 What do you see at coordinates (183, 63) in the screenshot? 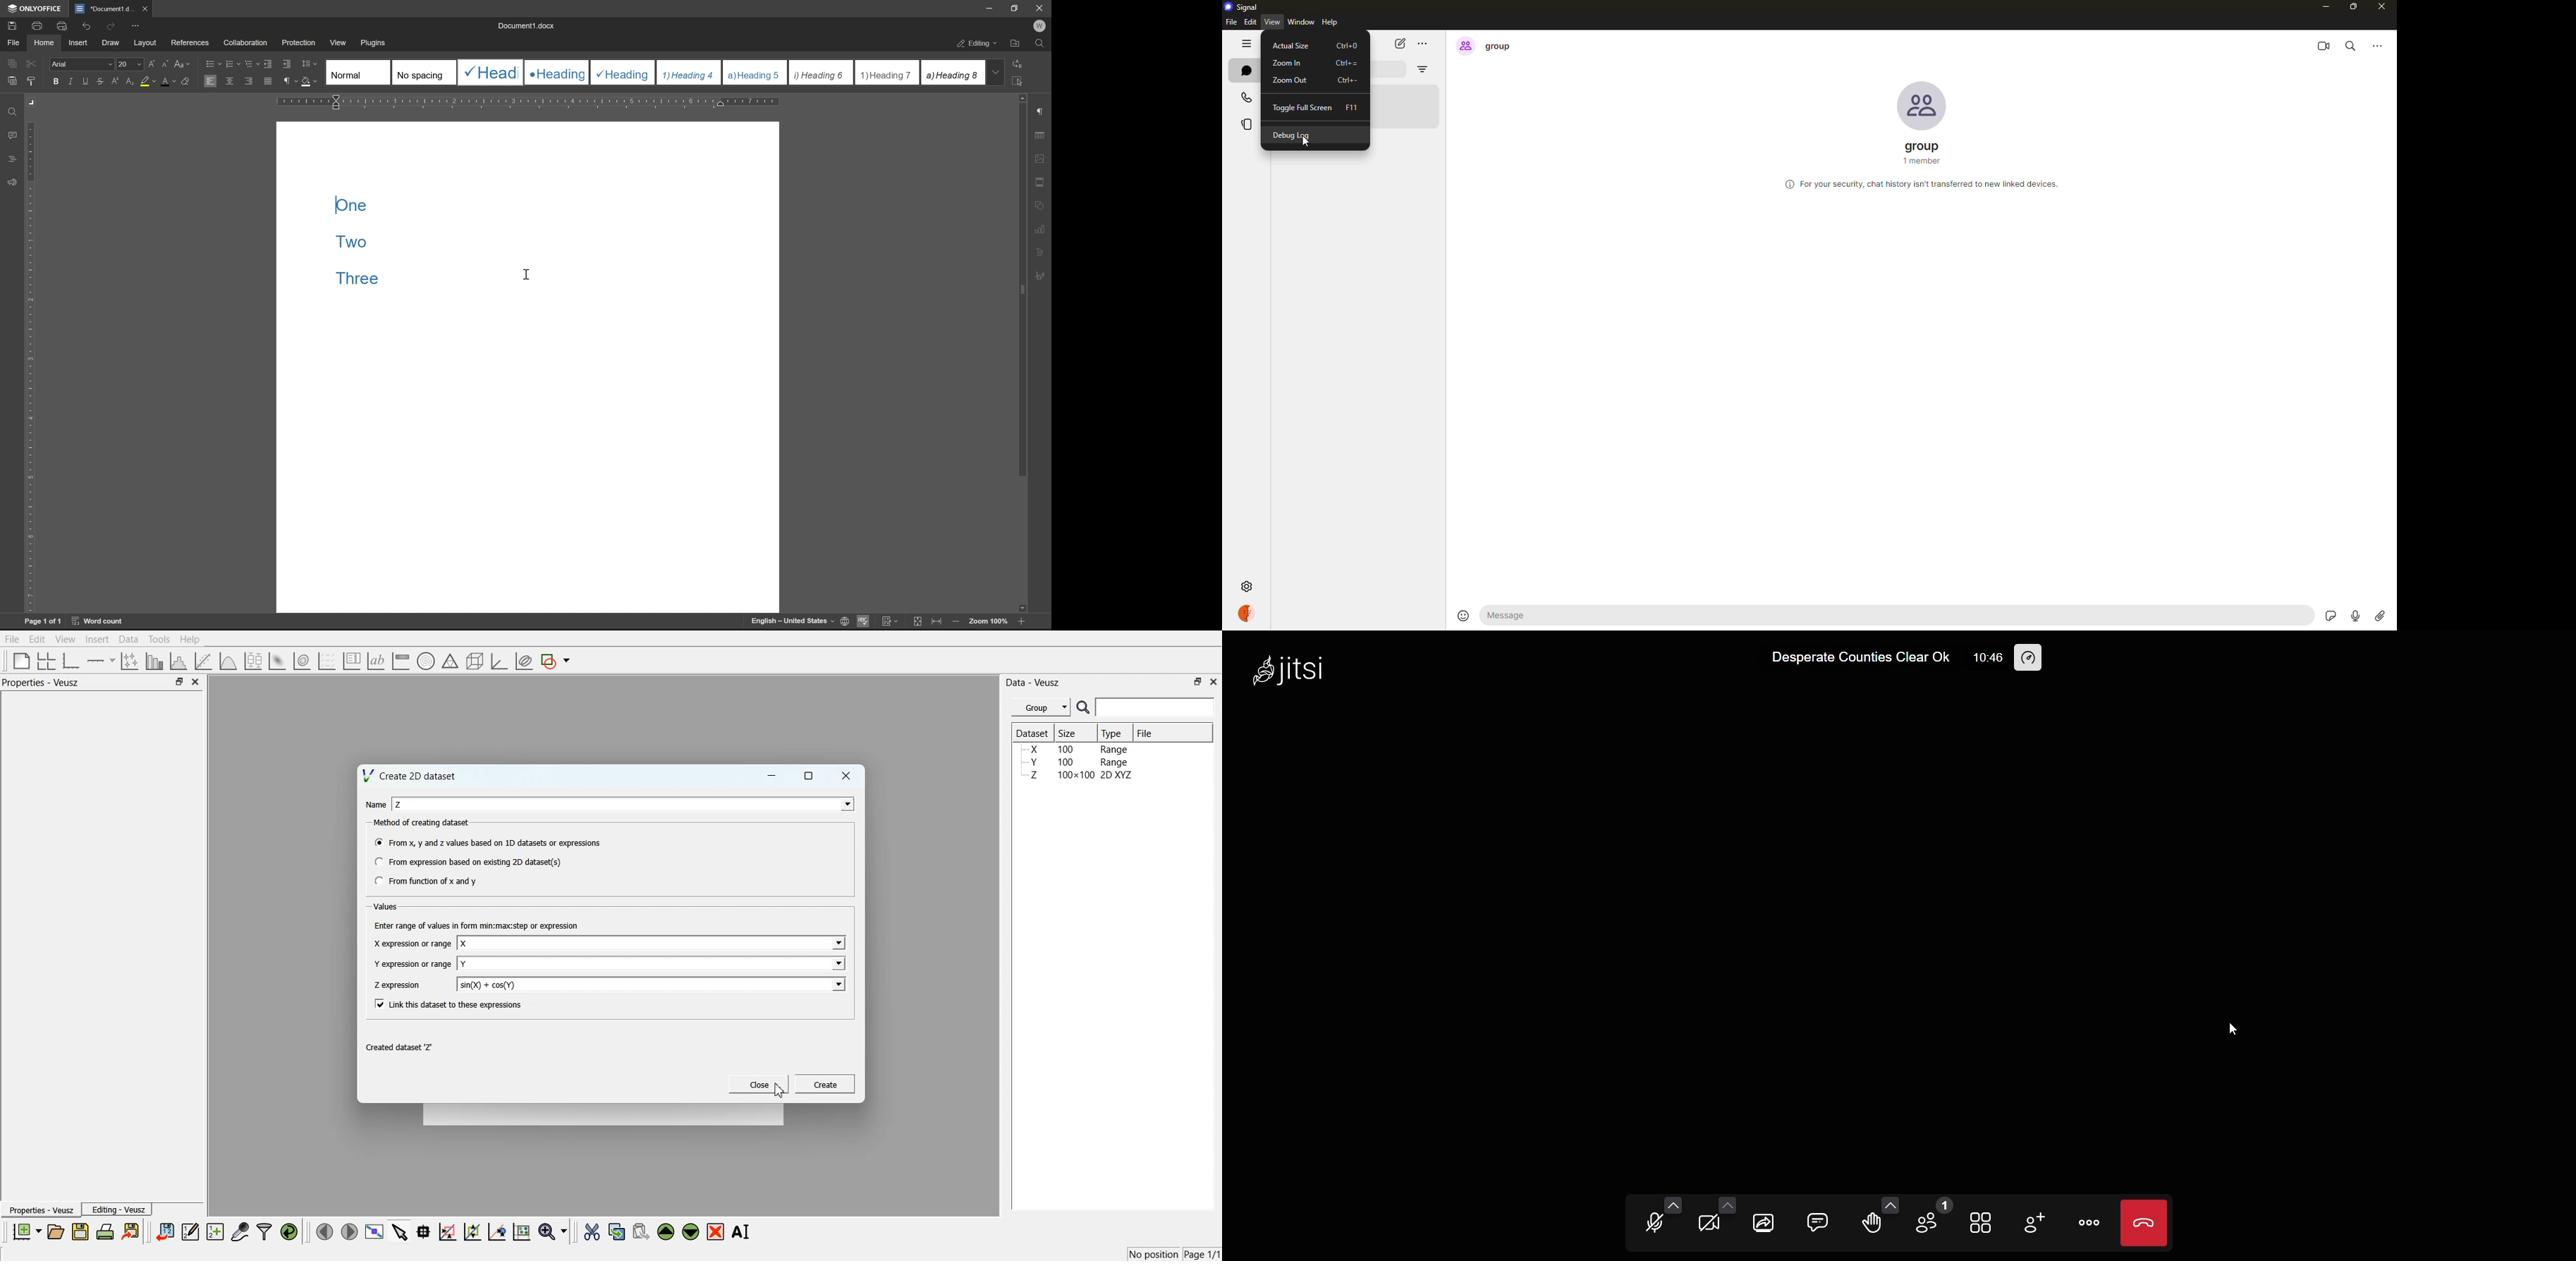
I see `change case` at bounding box center [183, 63].